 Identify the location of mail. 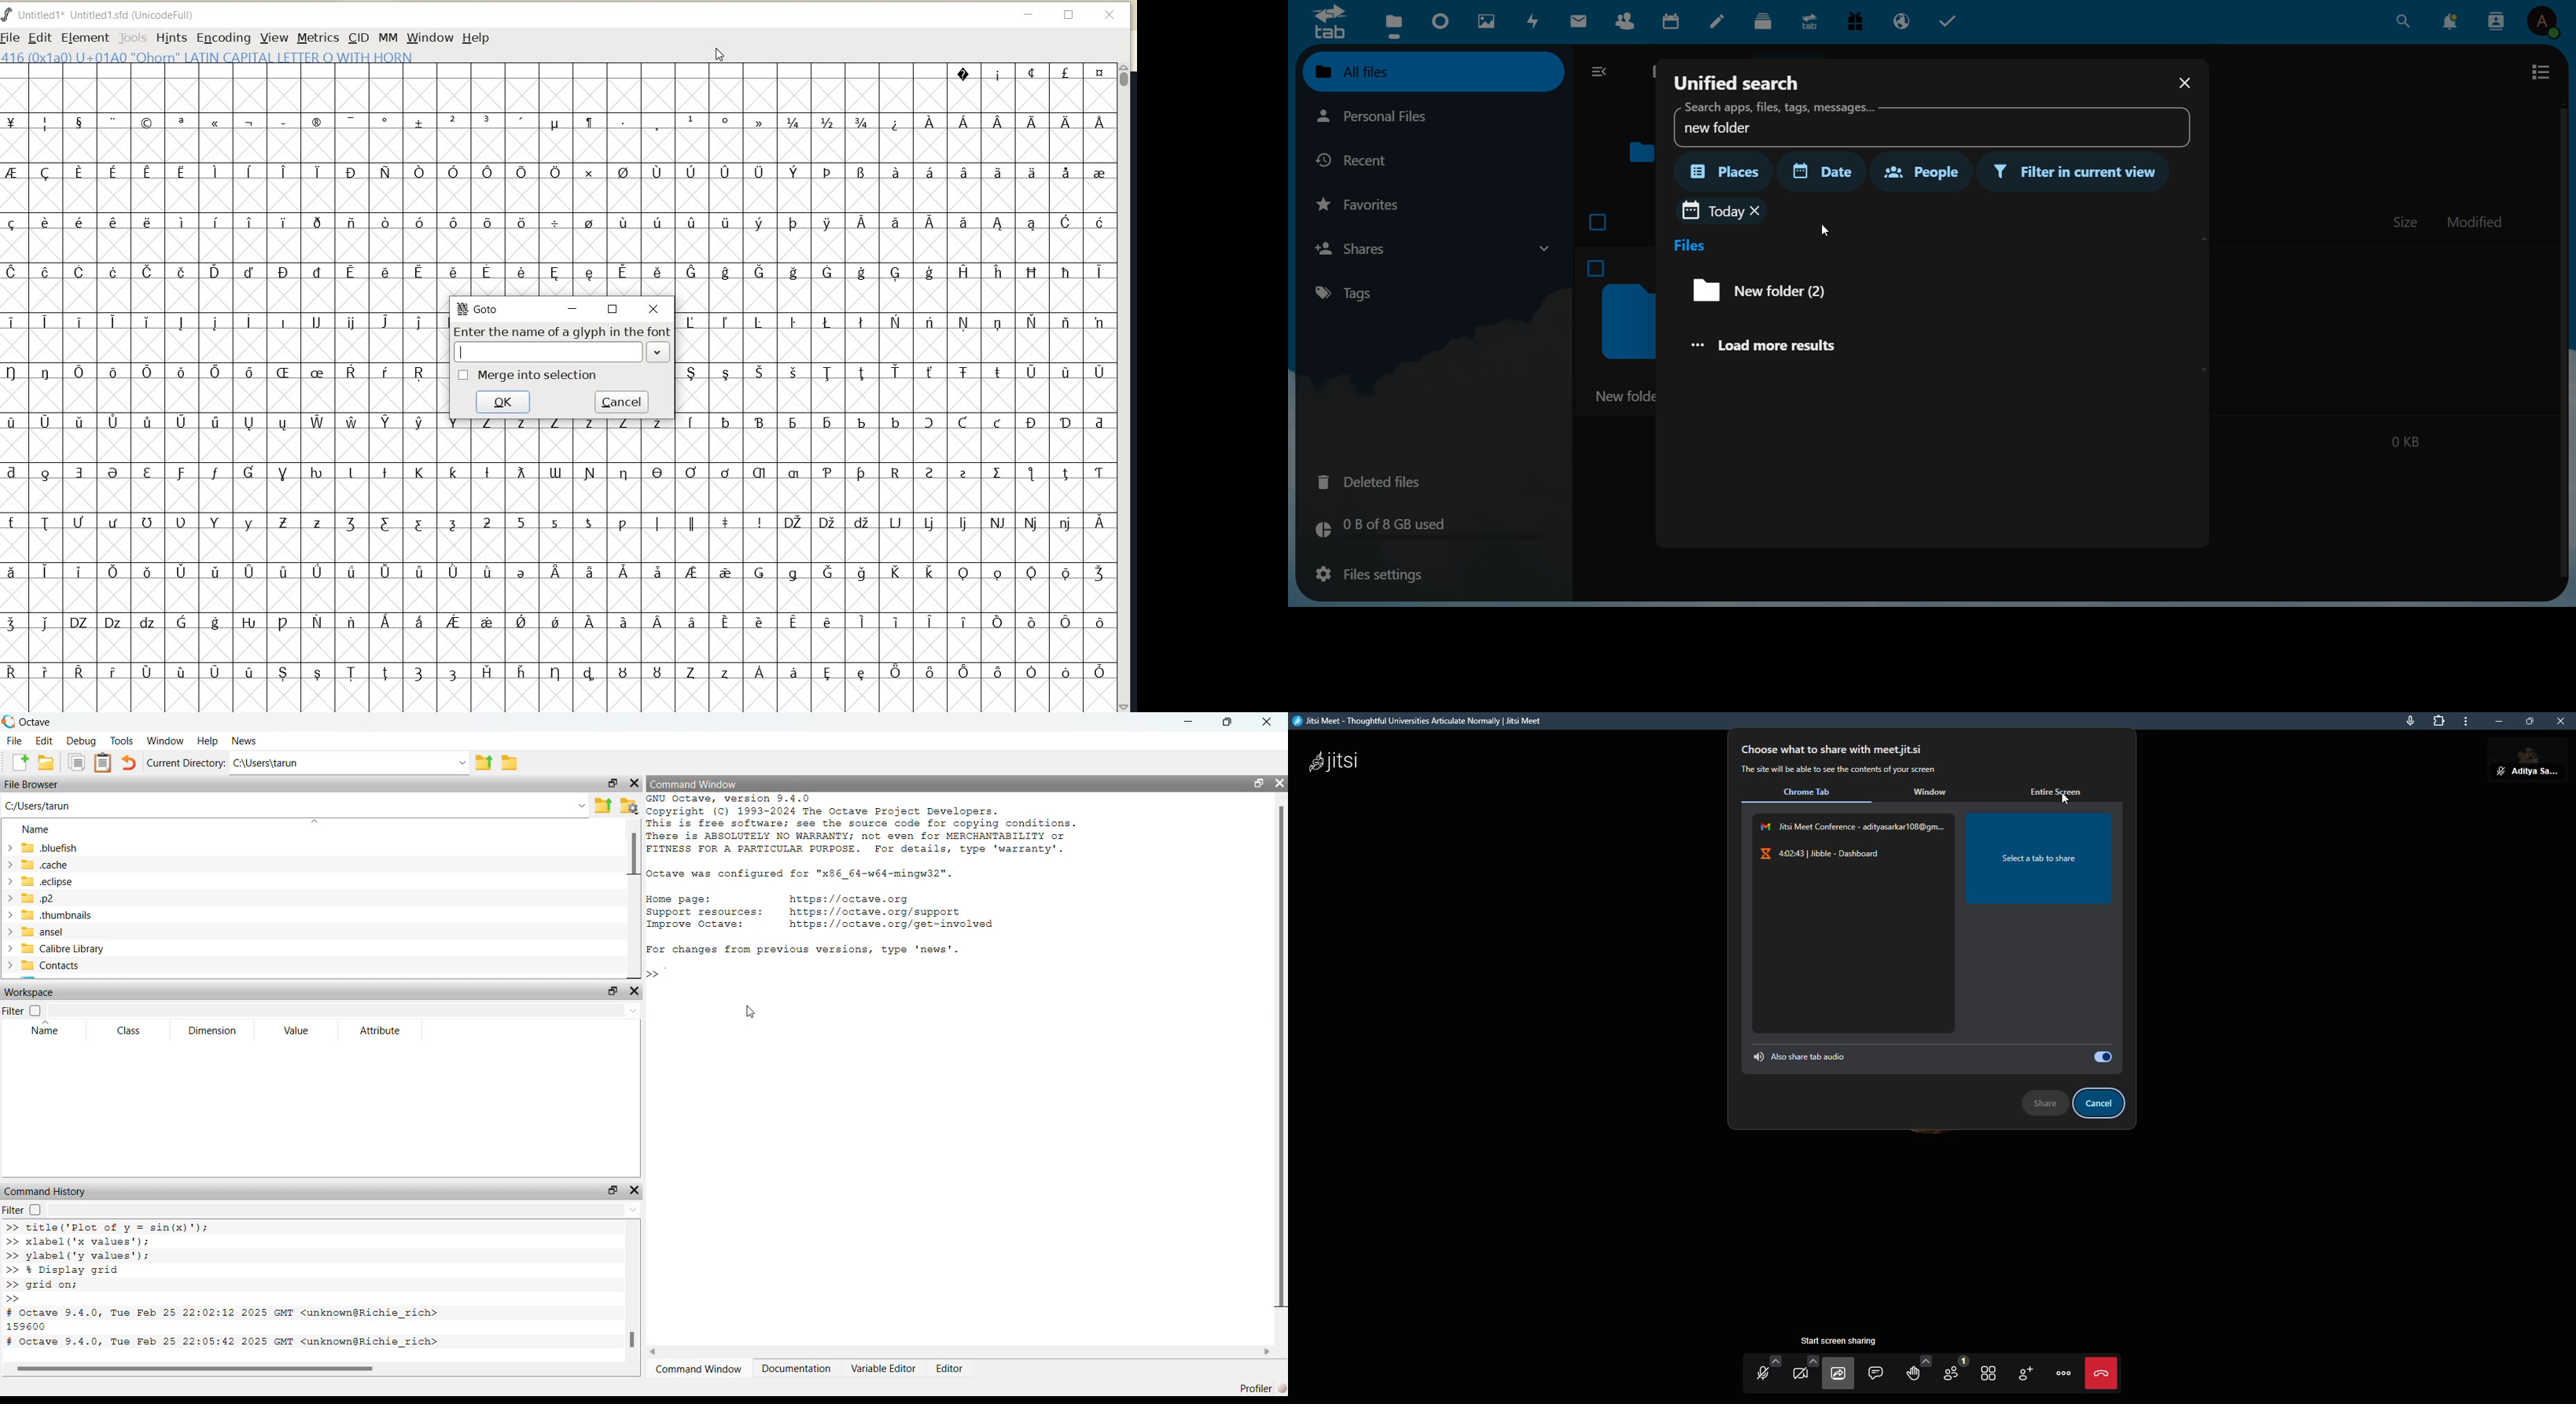
(1581, 21).